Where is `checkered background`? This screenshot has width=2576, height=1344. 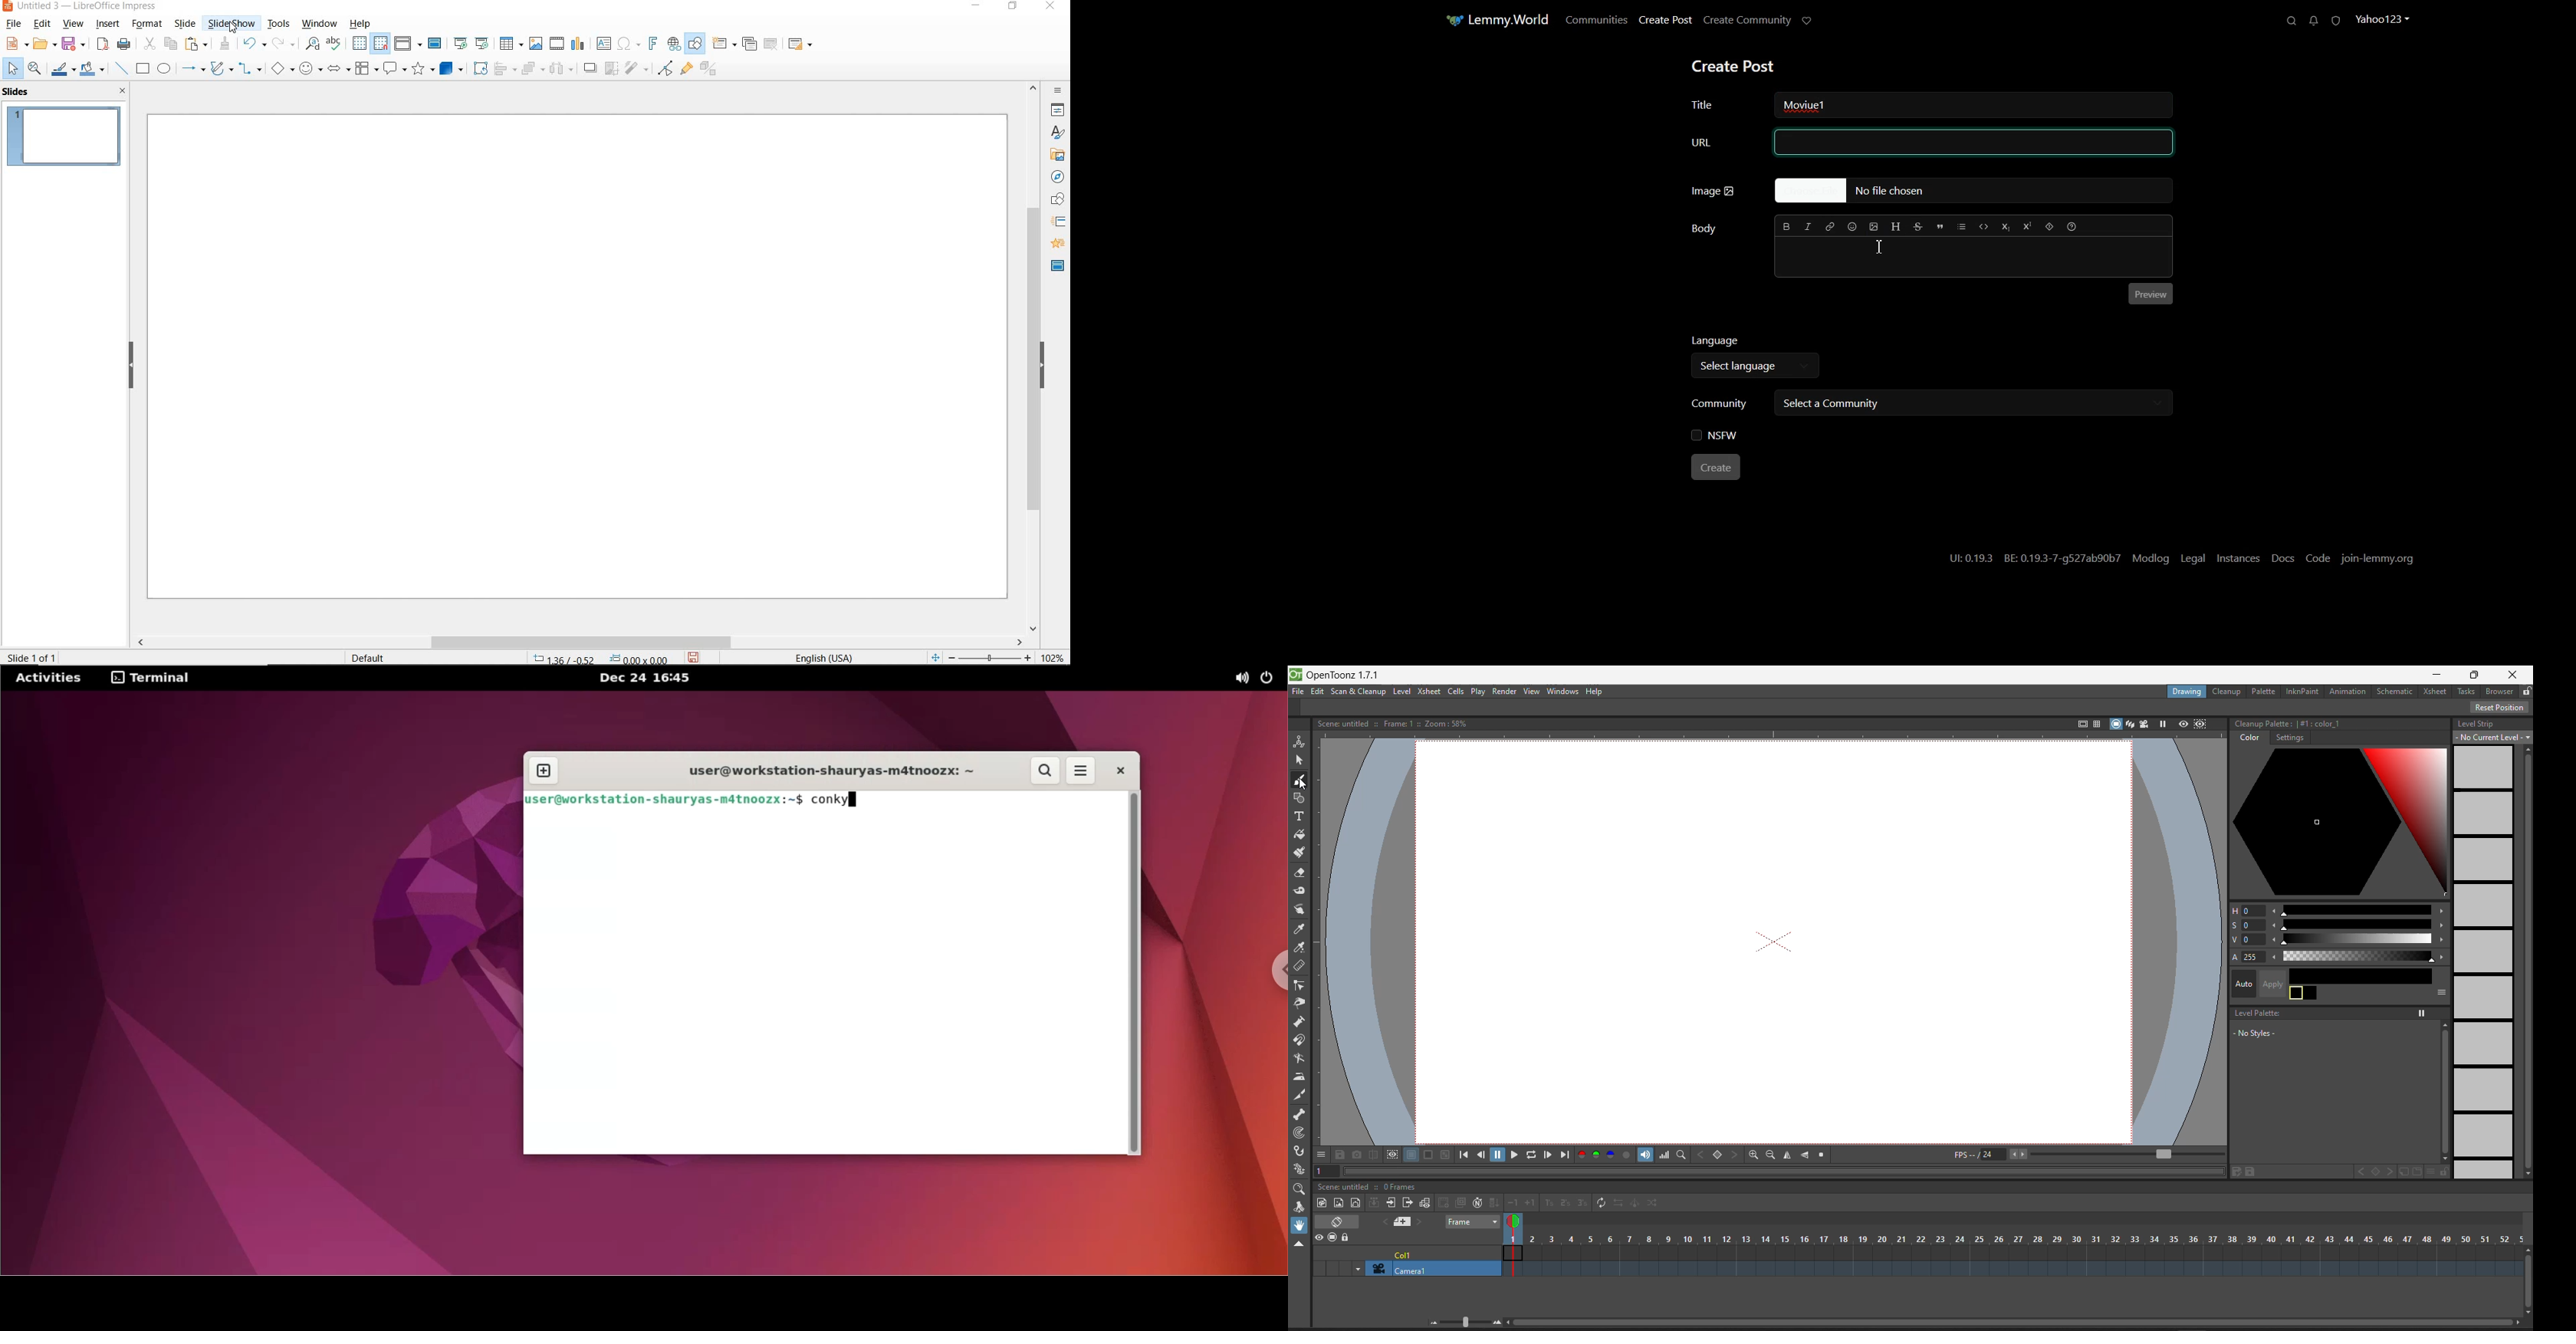
checkered background is located at coordinates (1445, 1154).